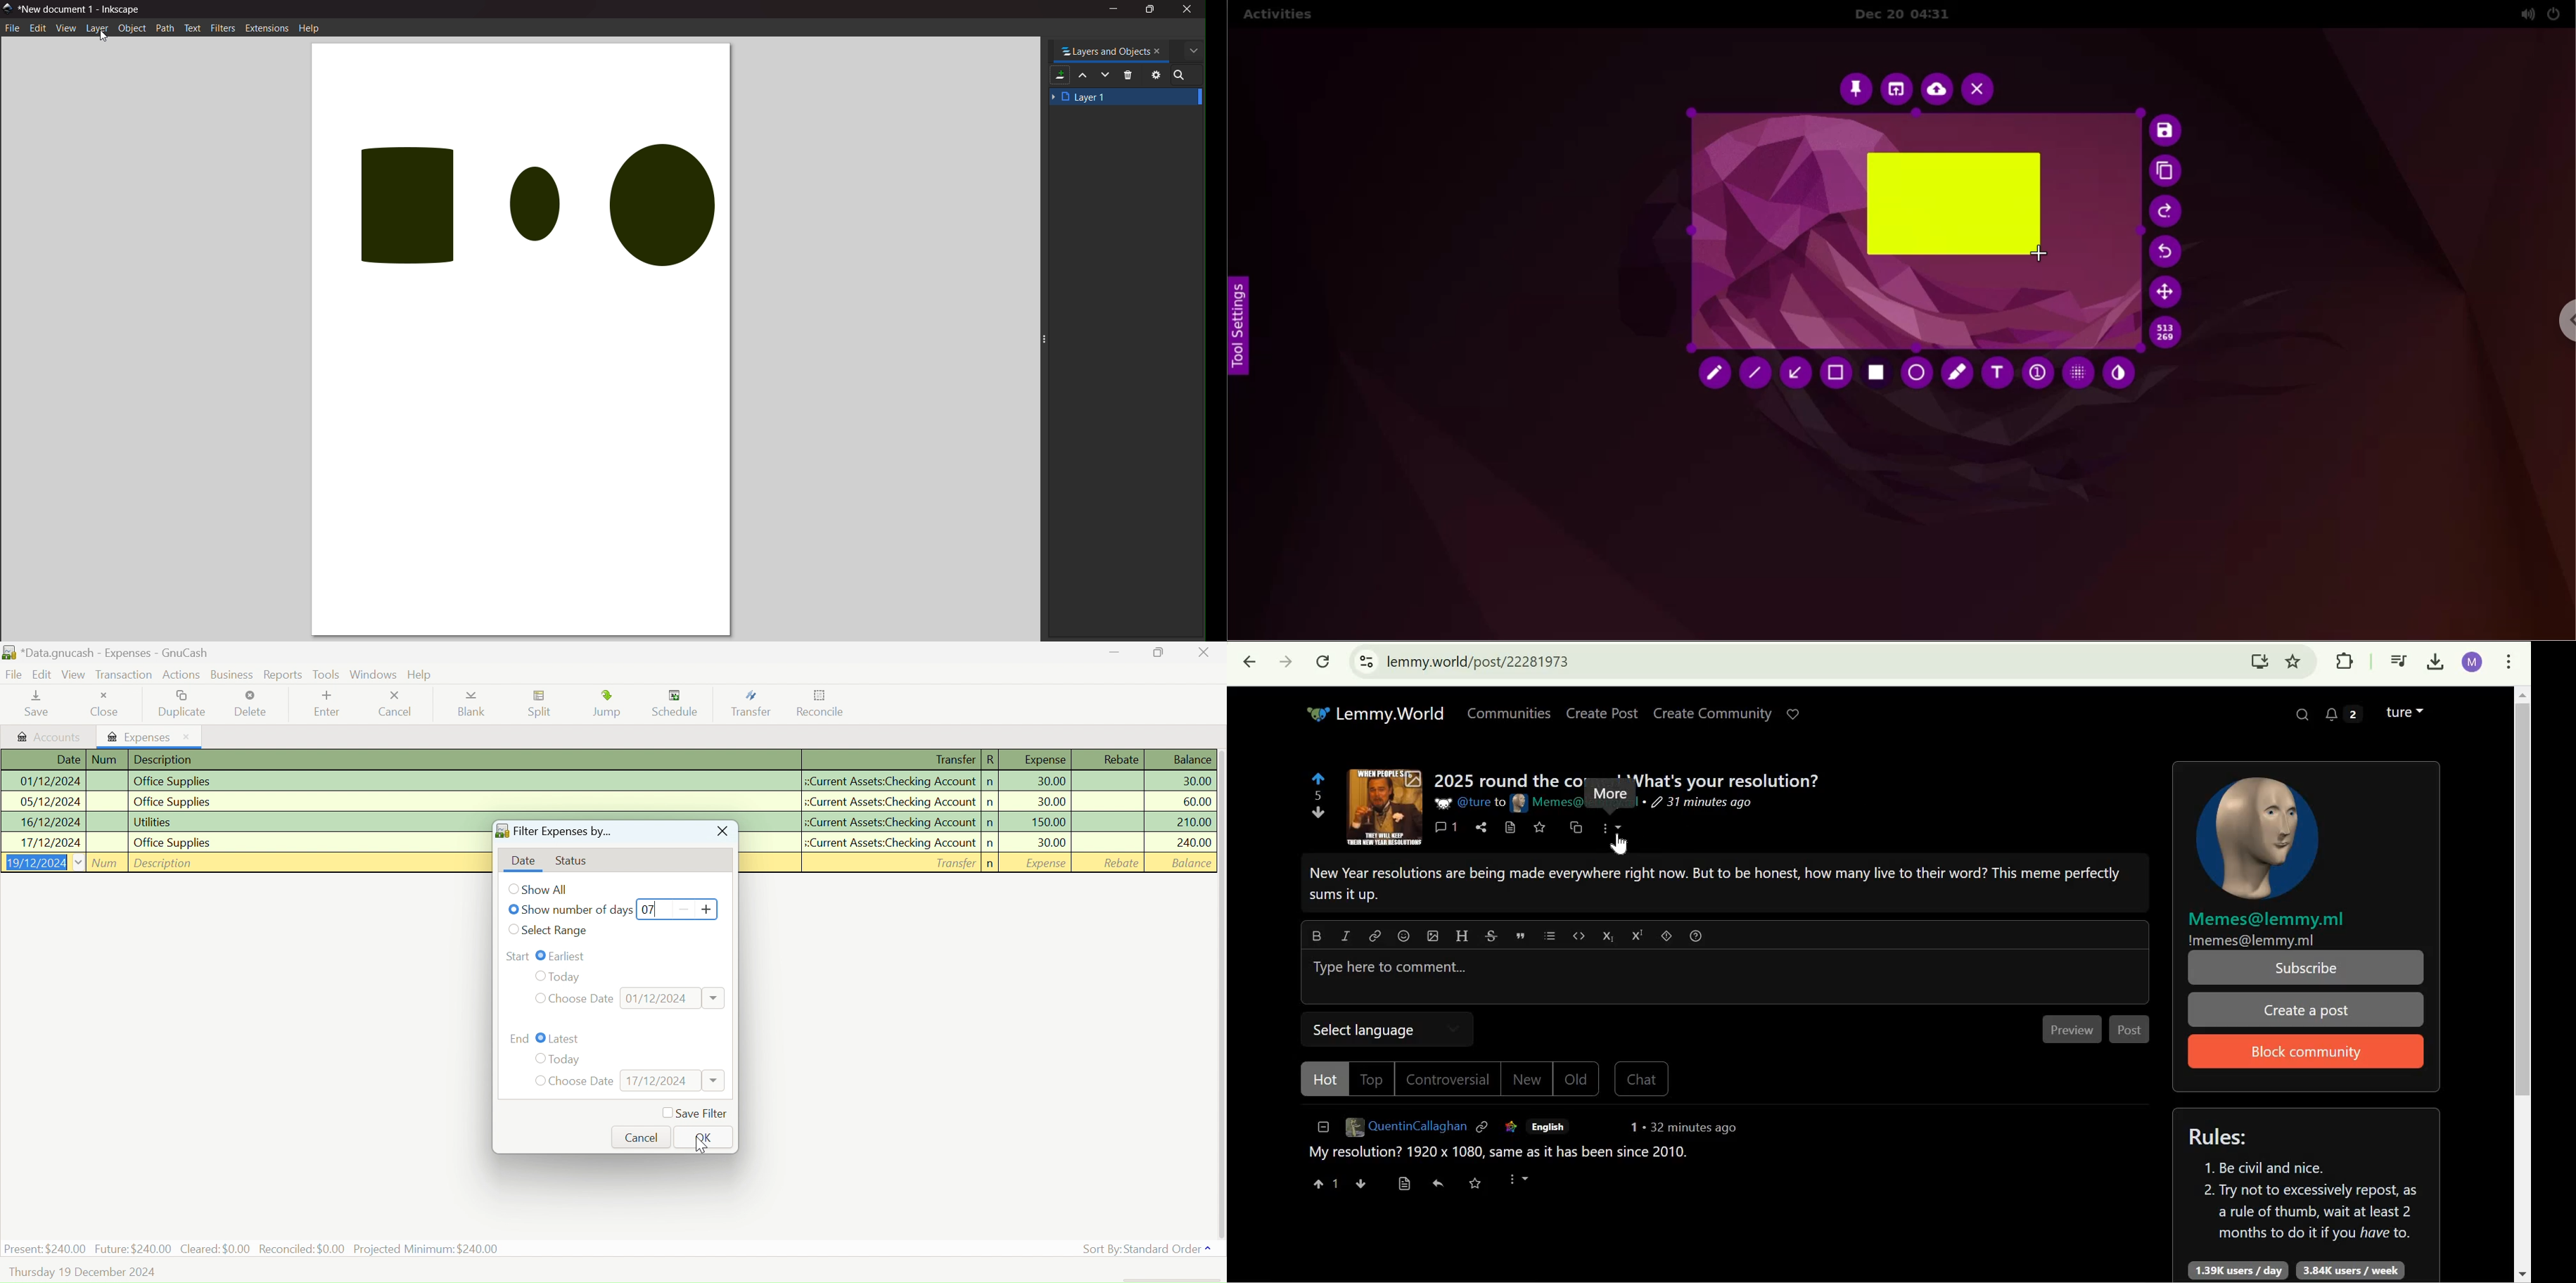 The width and height of the screenshot is (2576, 1288). Describe the element at coordinates (2261, 836) in the screenshot. I see `community icon` at that location.